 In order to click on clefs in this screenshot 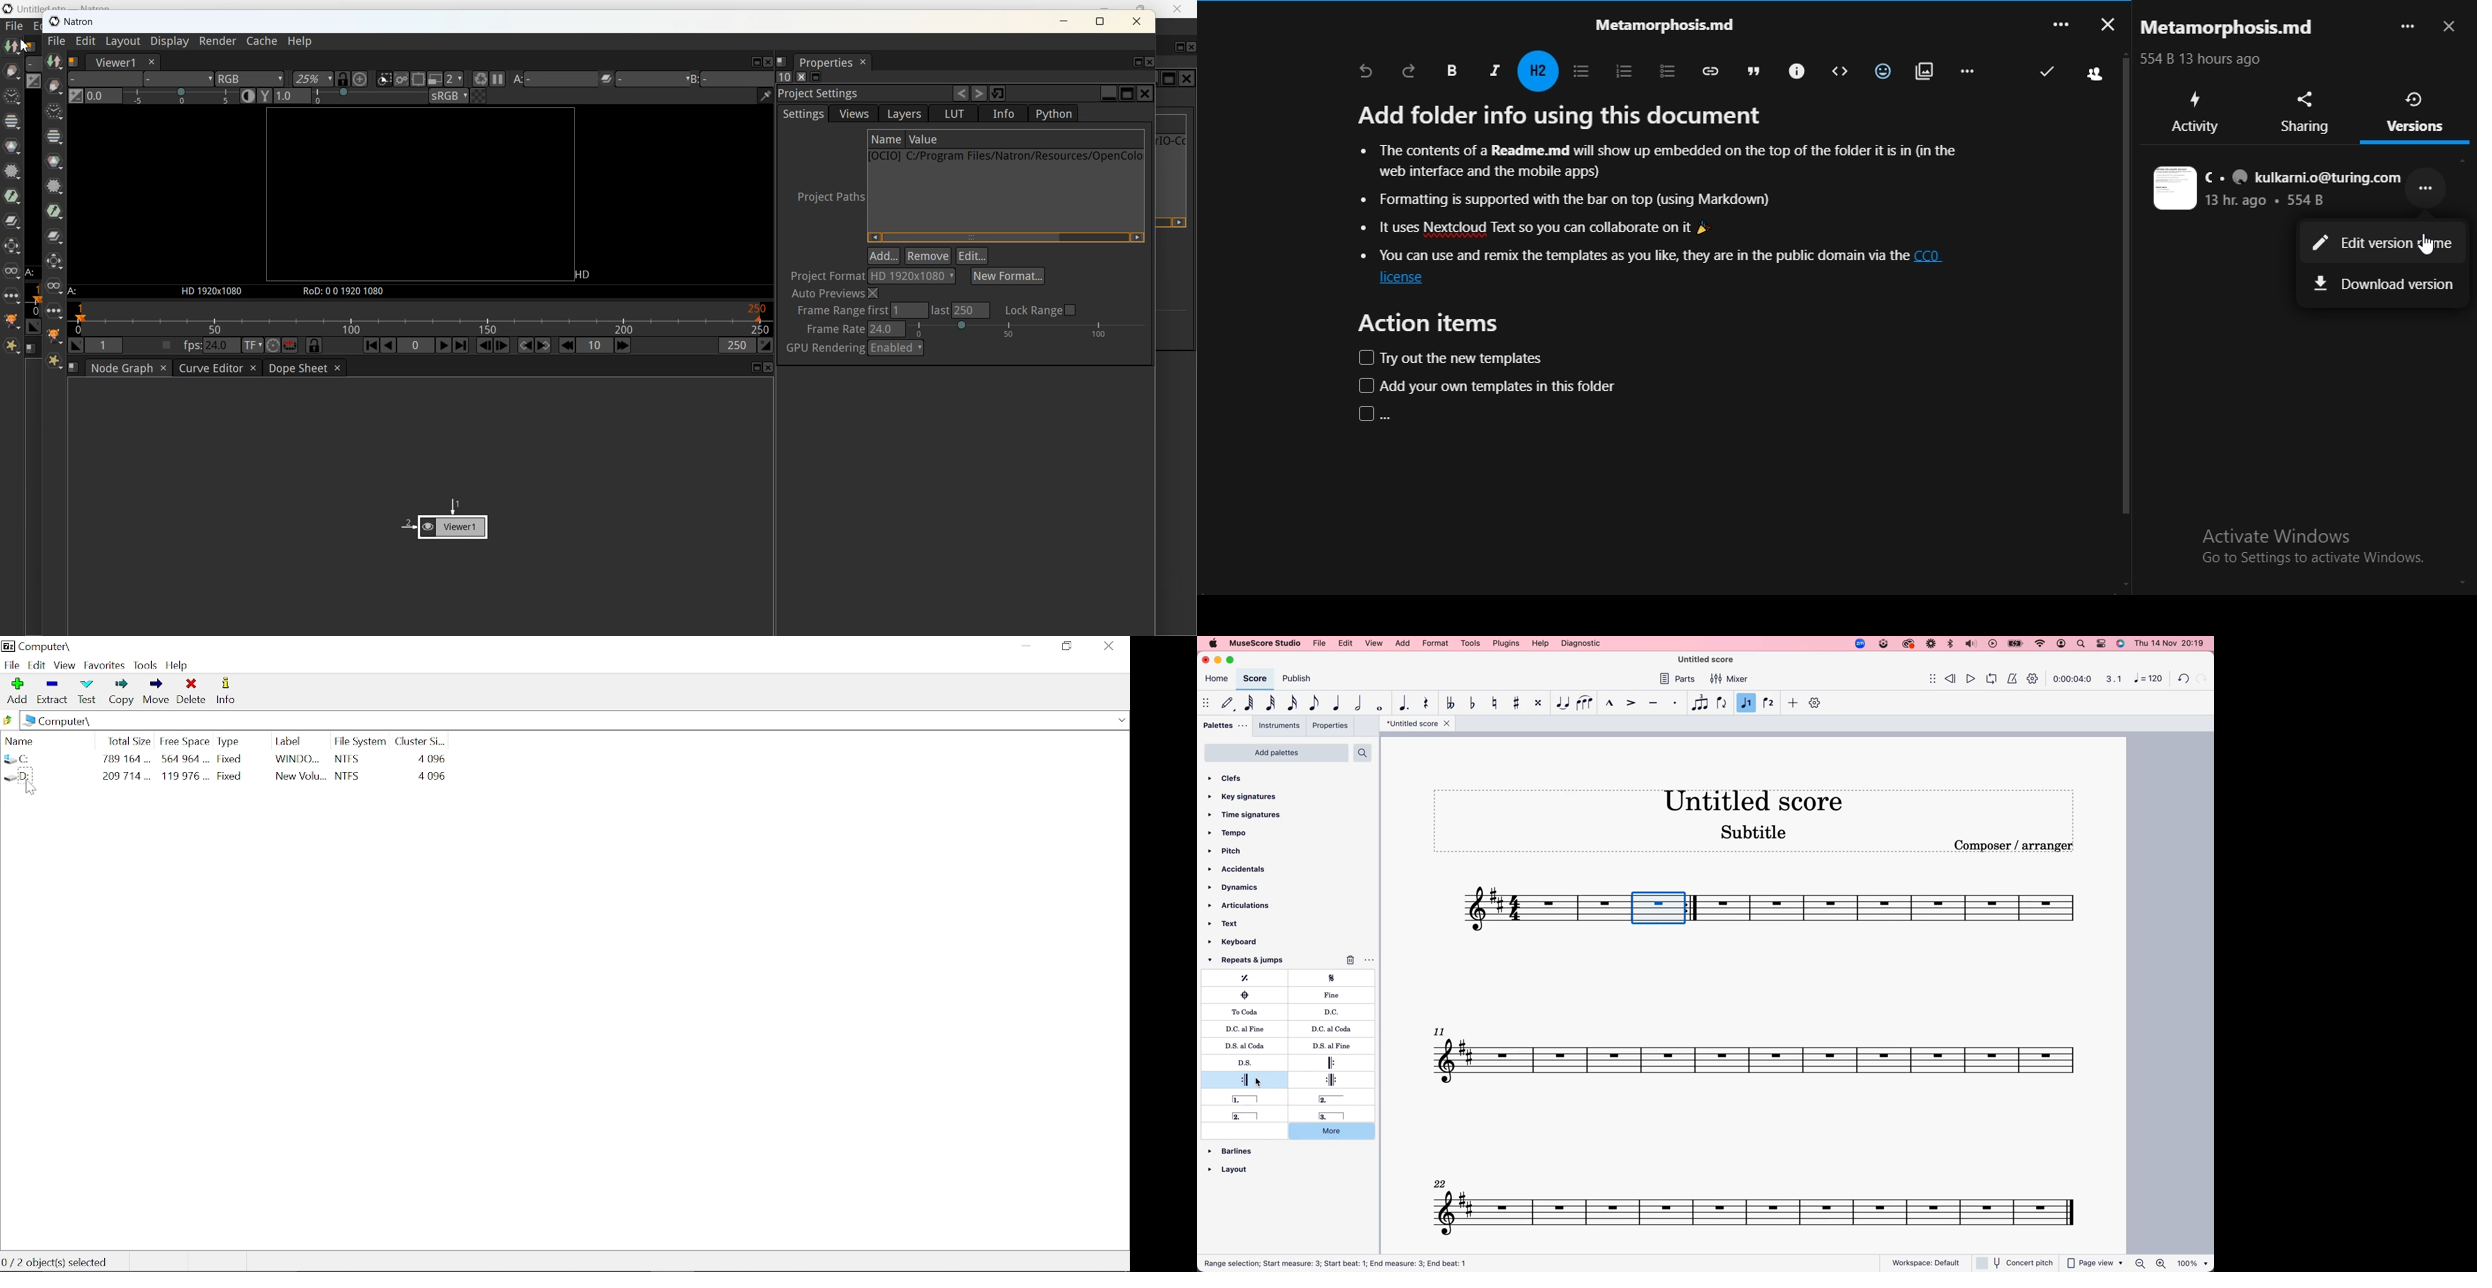, I will do `click(1241, 780)`.